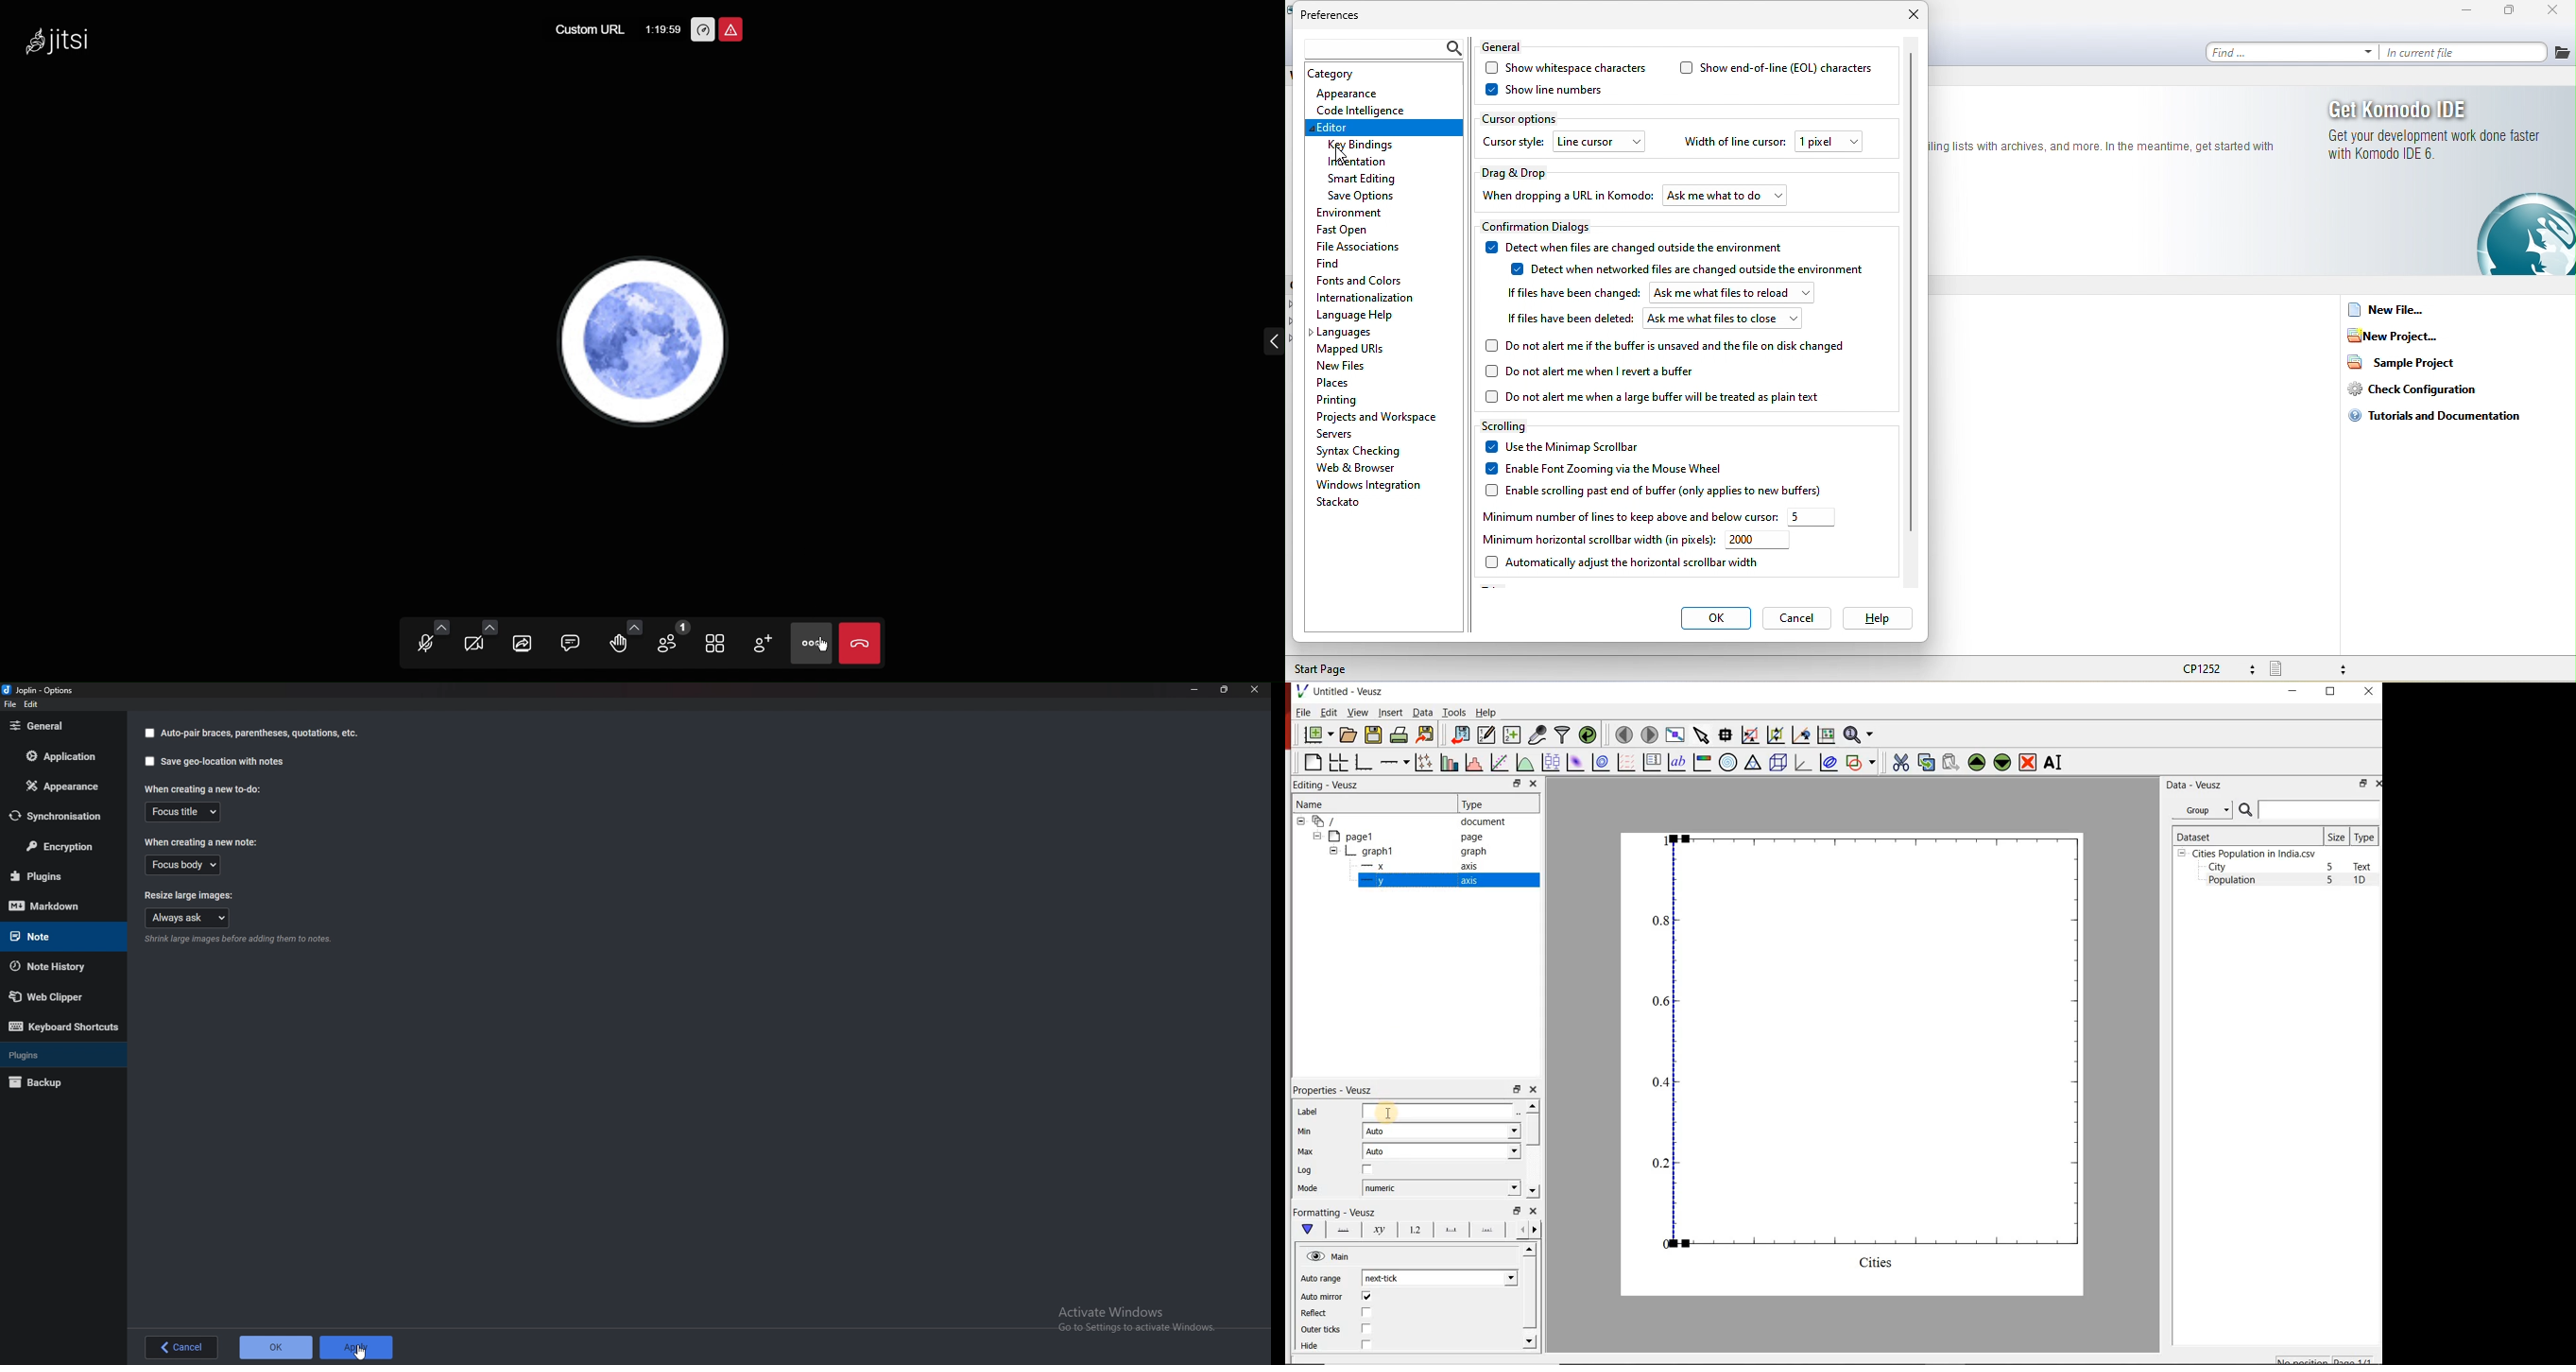 The width and height of the screenshot is (2576, 1372). I want to click on check/uncheck, so click(1366, 1330).